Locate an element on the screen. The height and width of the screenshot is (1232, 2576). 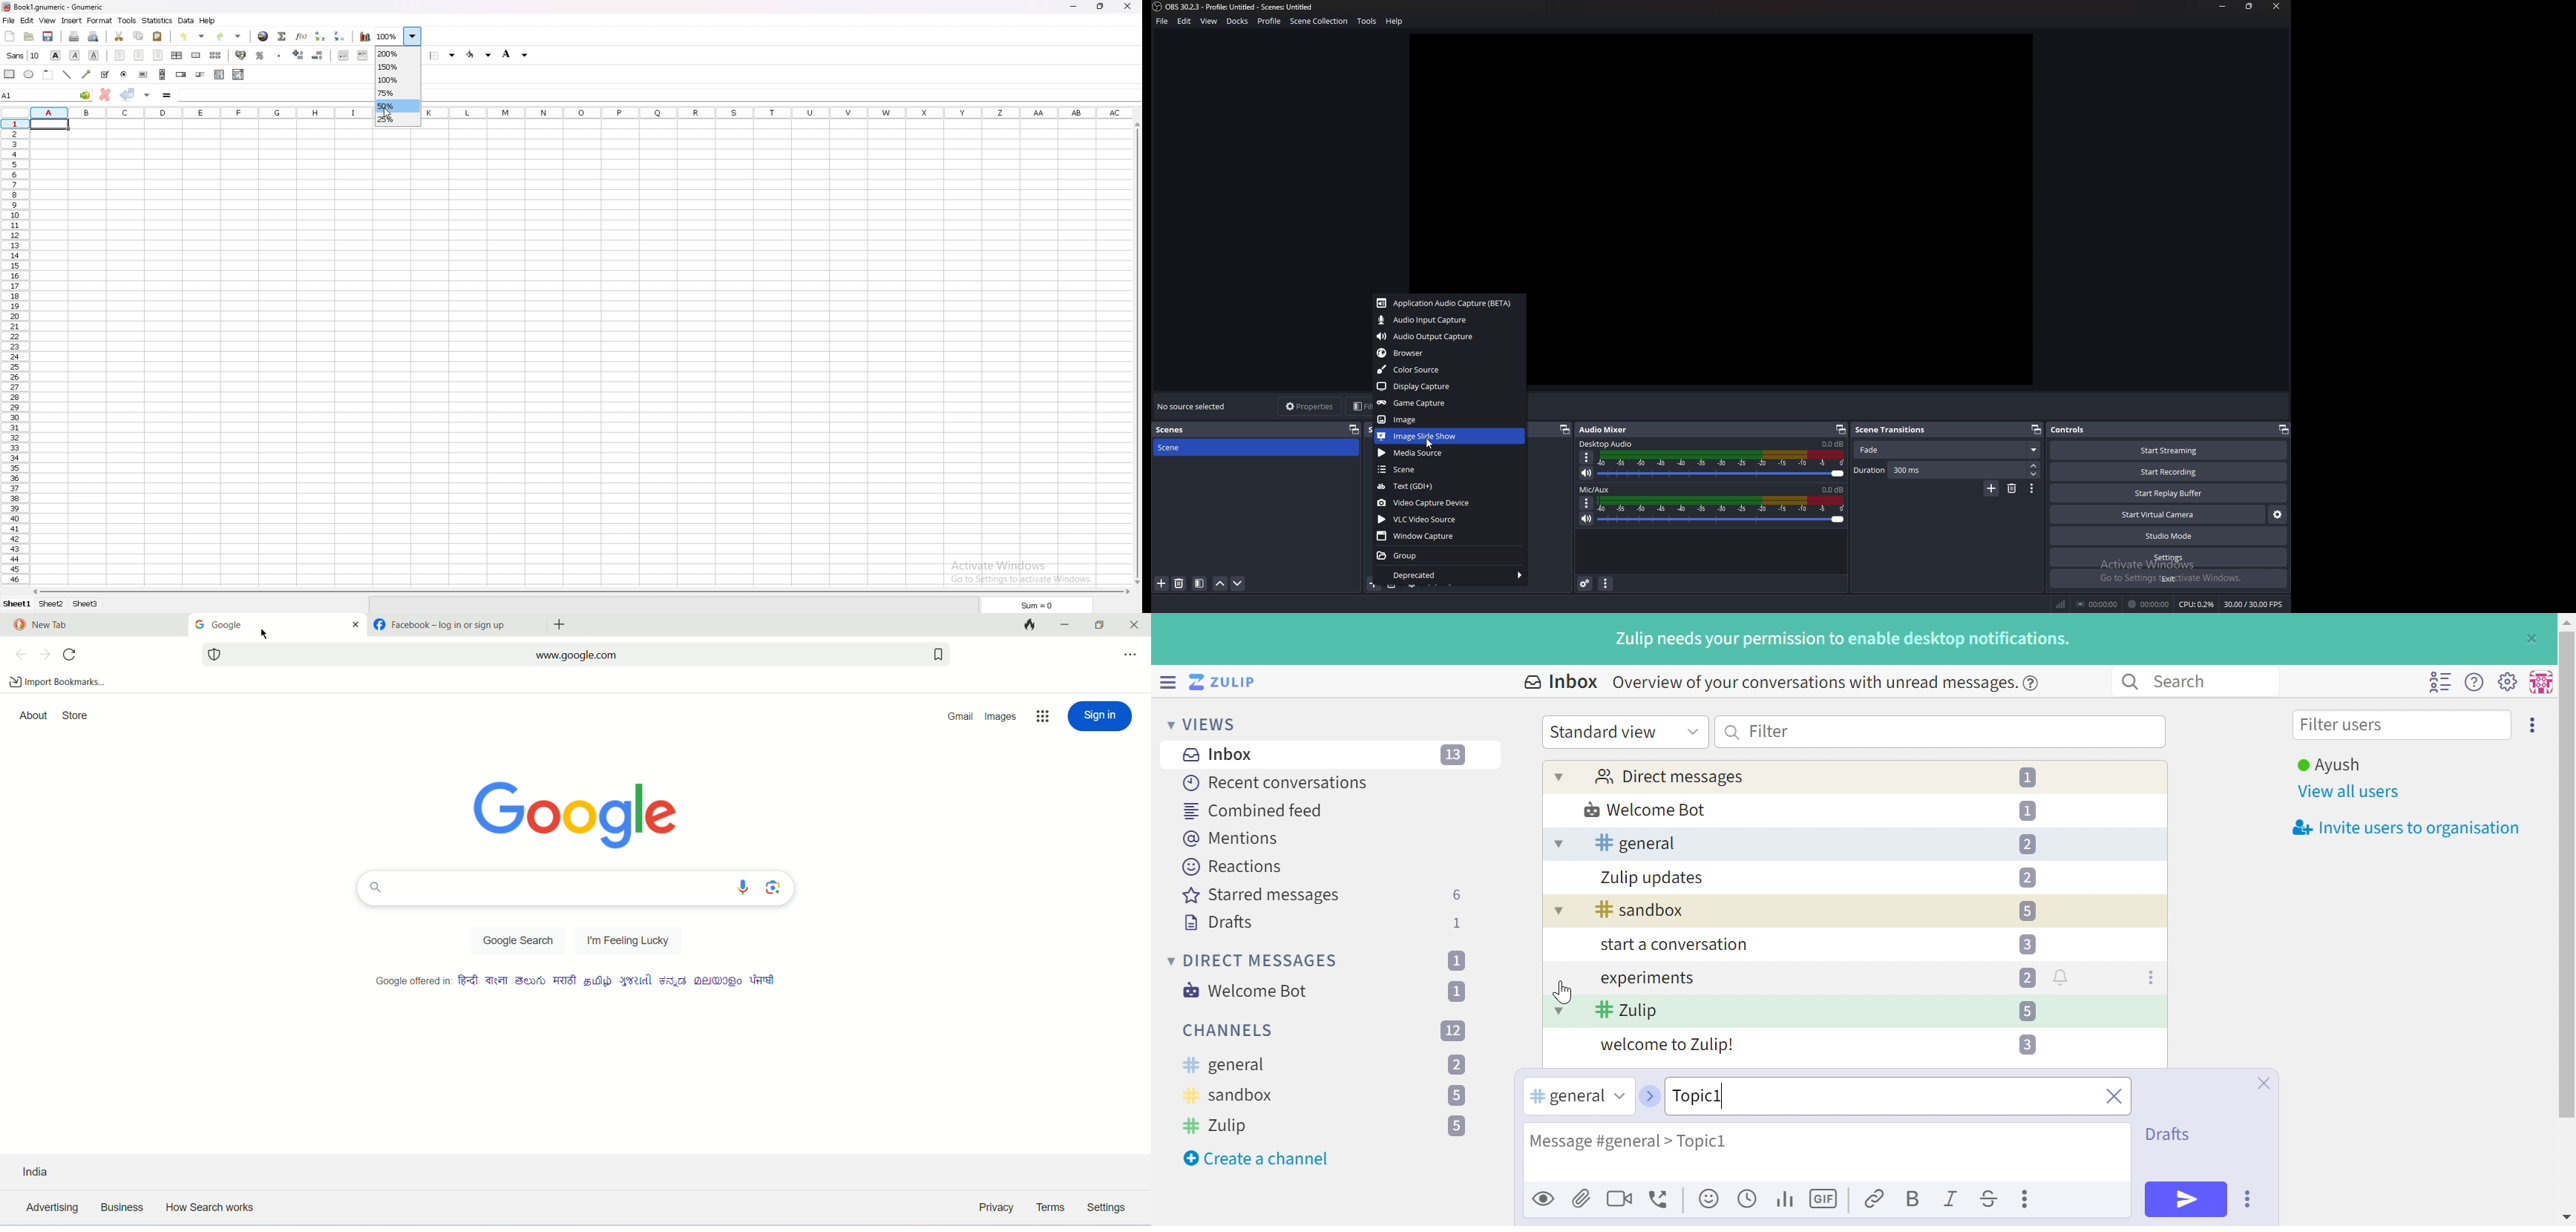
vertical scrollbar is located at coordinates (2567, 874).